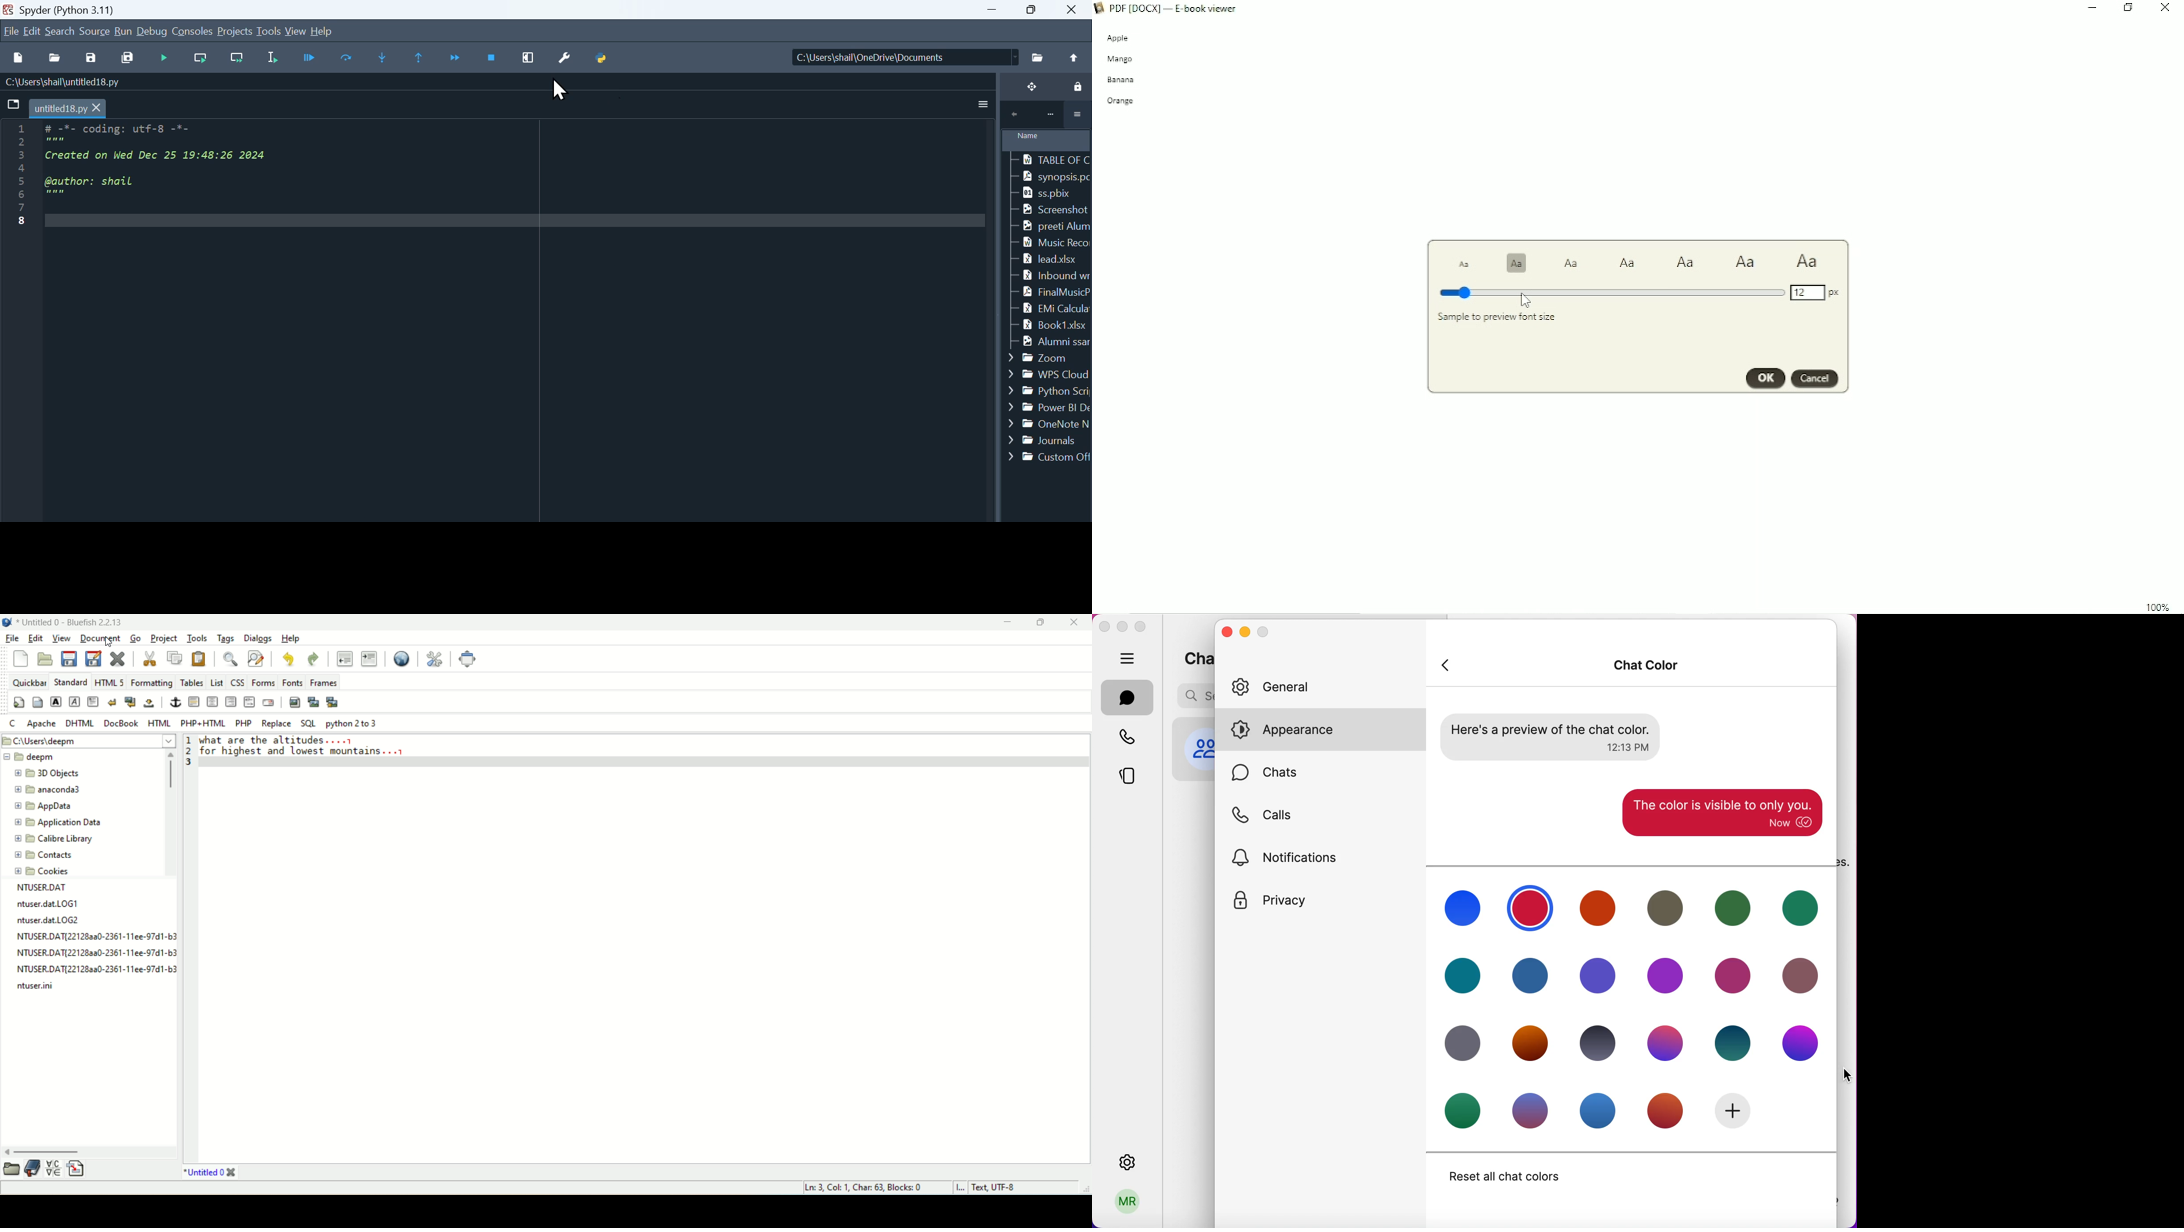  What do you see at coordinates (1051, 259) in the screenshot?
I see `lead xlsx..` at bounding box center [1051, 259].